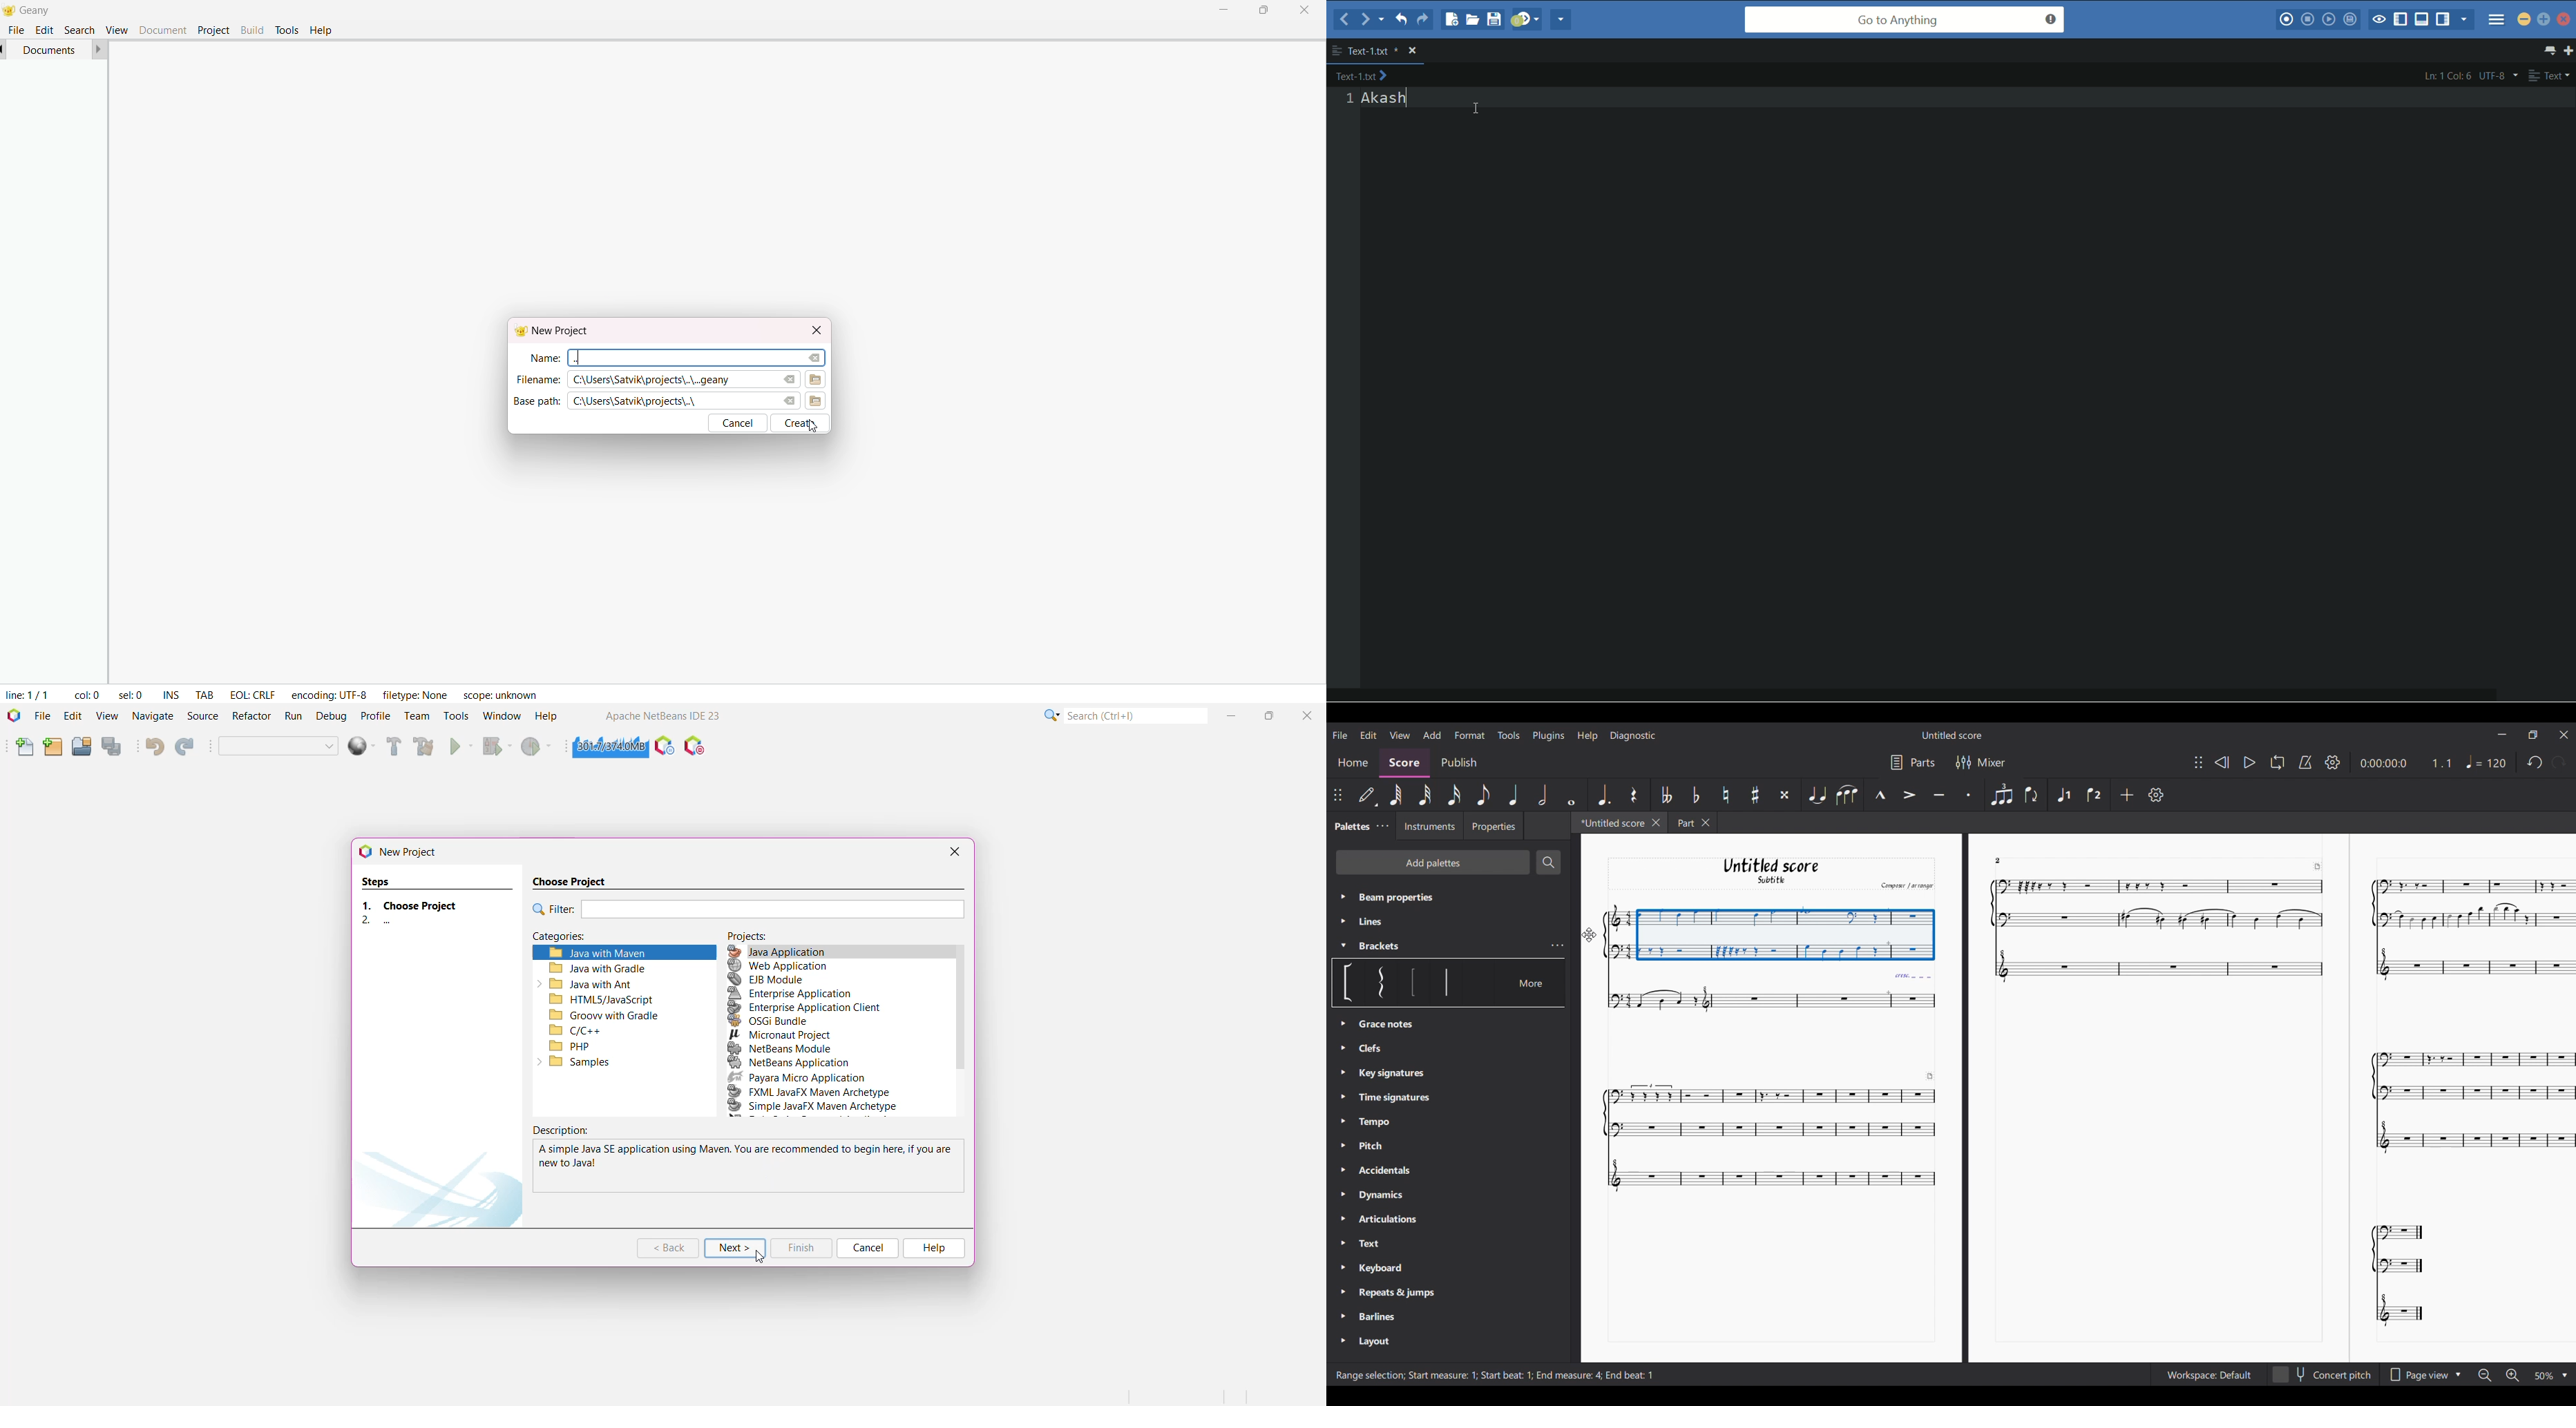  What do you see at coordinates (17, 30) in the screenshot?
I see `file` at bounding box center [17, 30].